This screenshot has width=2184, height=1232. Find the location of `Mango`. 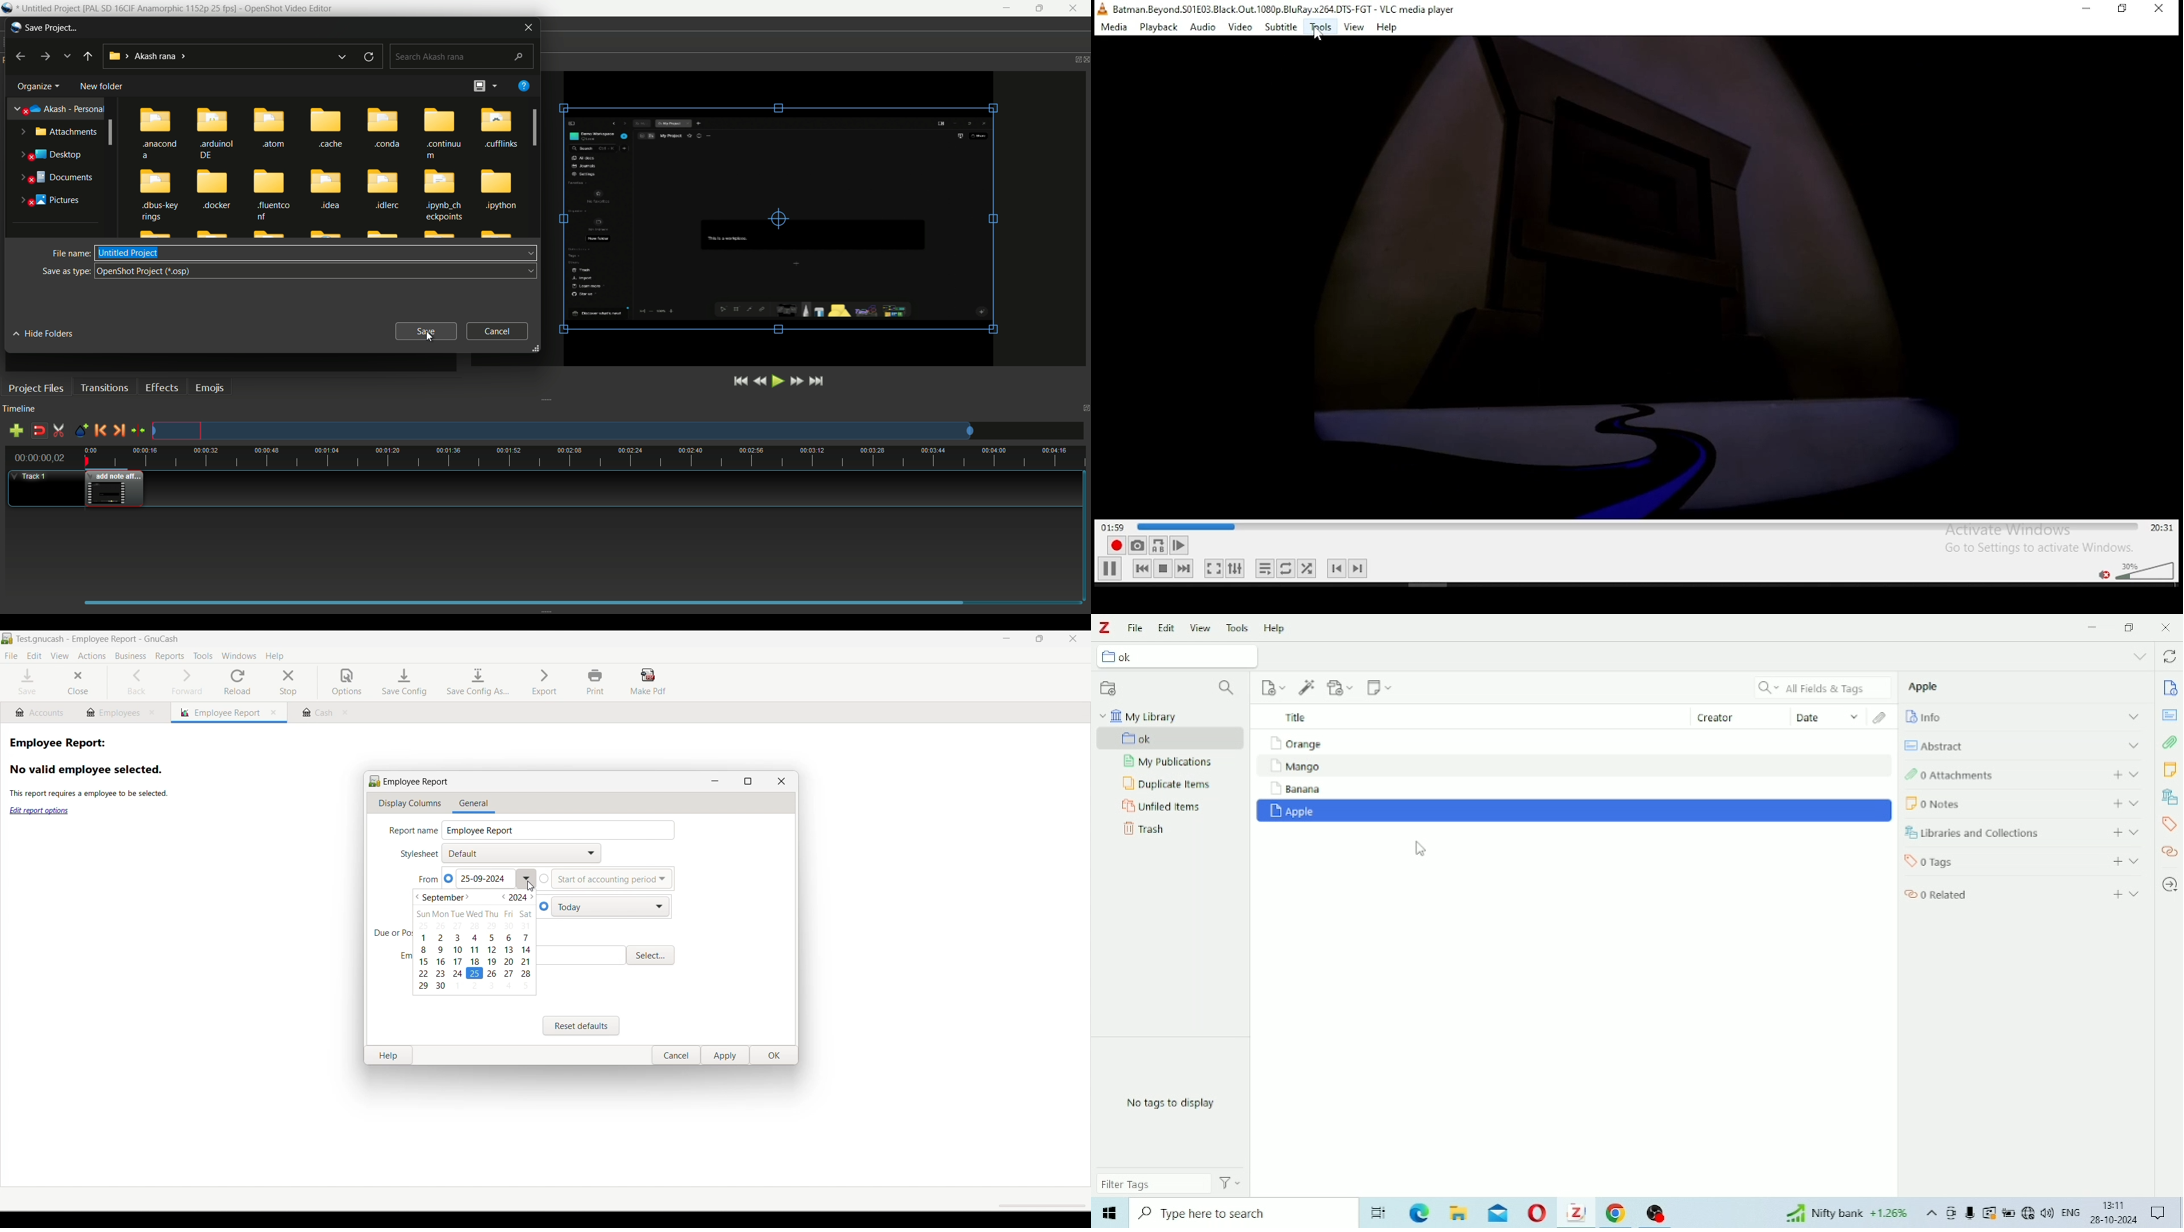

Mango is located at coordinates (1575, 767).